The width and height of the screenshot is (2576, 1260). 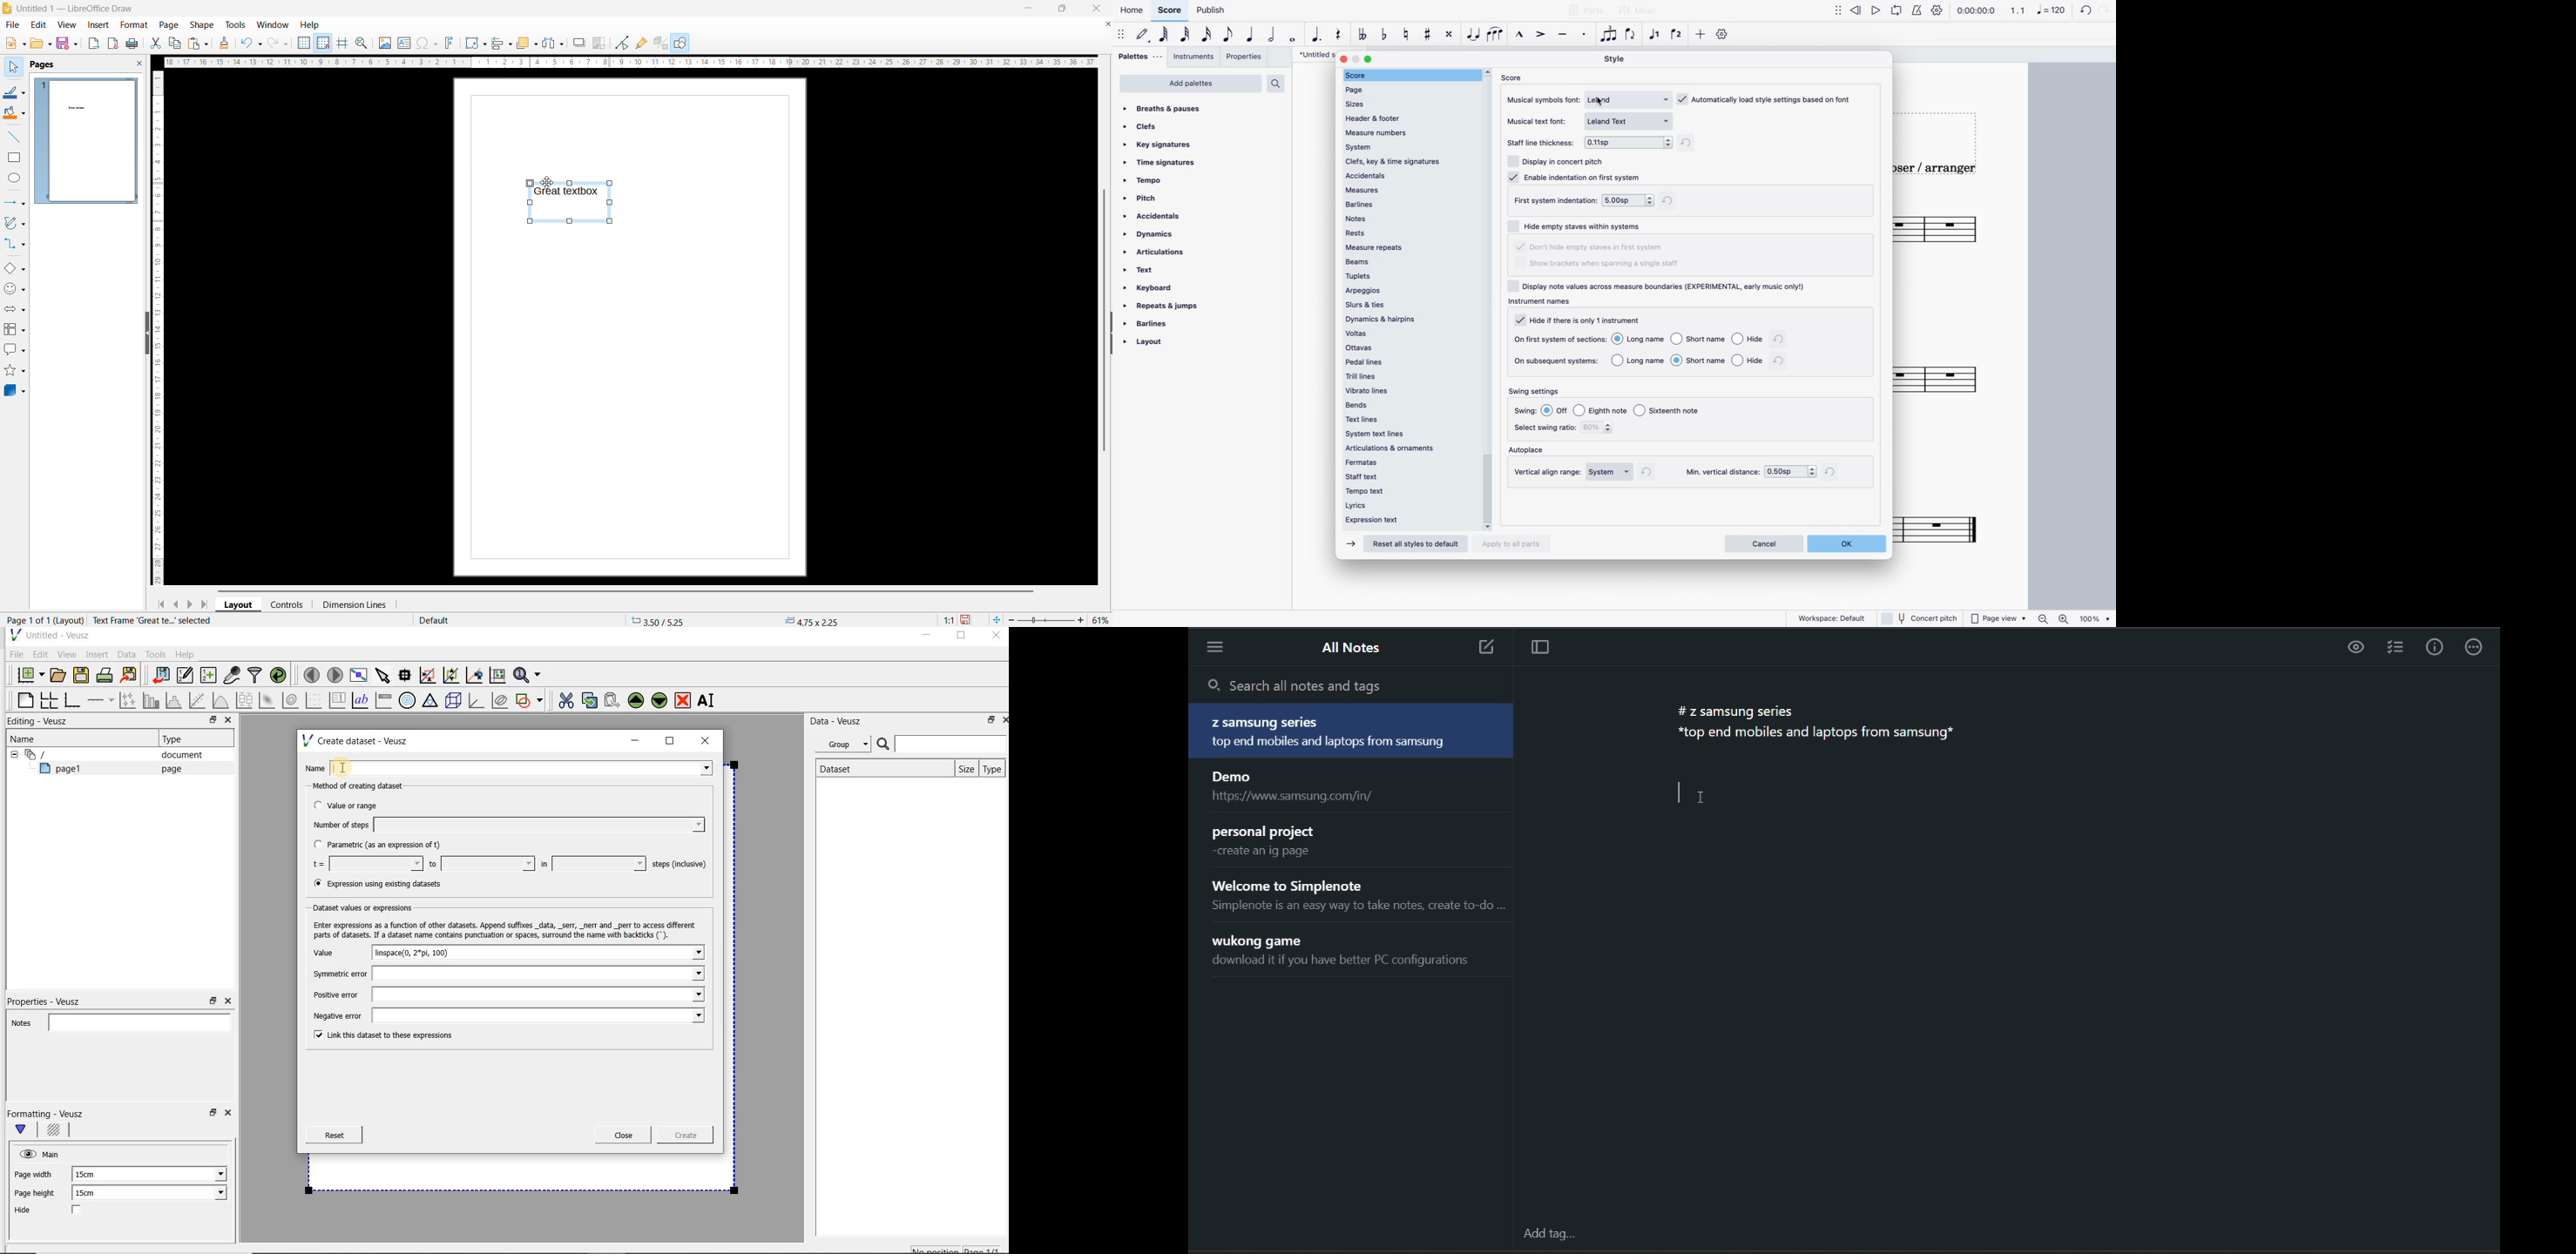 What do you see at coordinates (1336, 35) in the screenshot?
I see `Track` at bounding box center [1336, 35].